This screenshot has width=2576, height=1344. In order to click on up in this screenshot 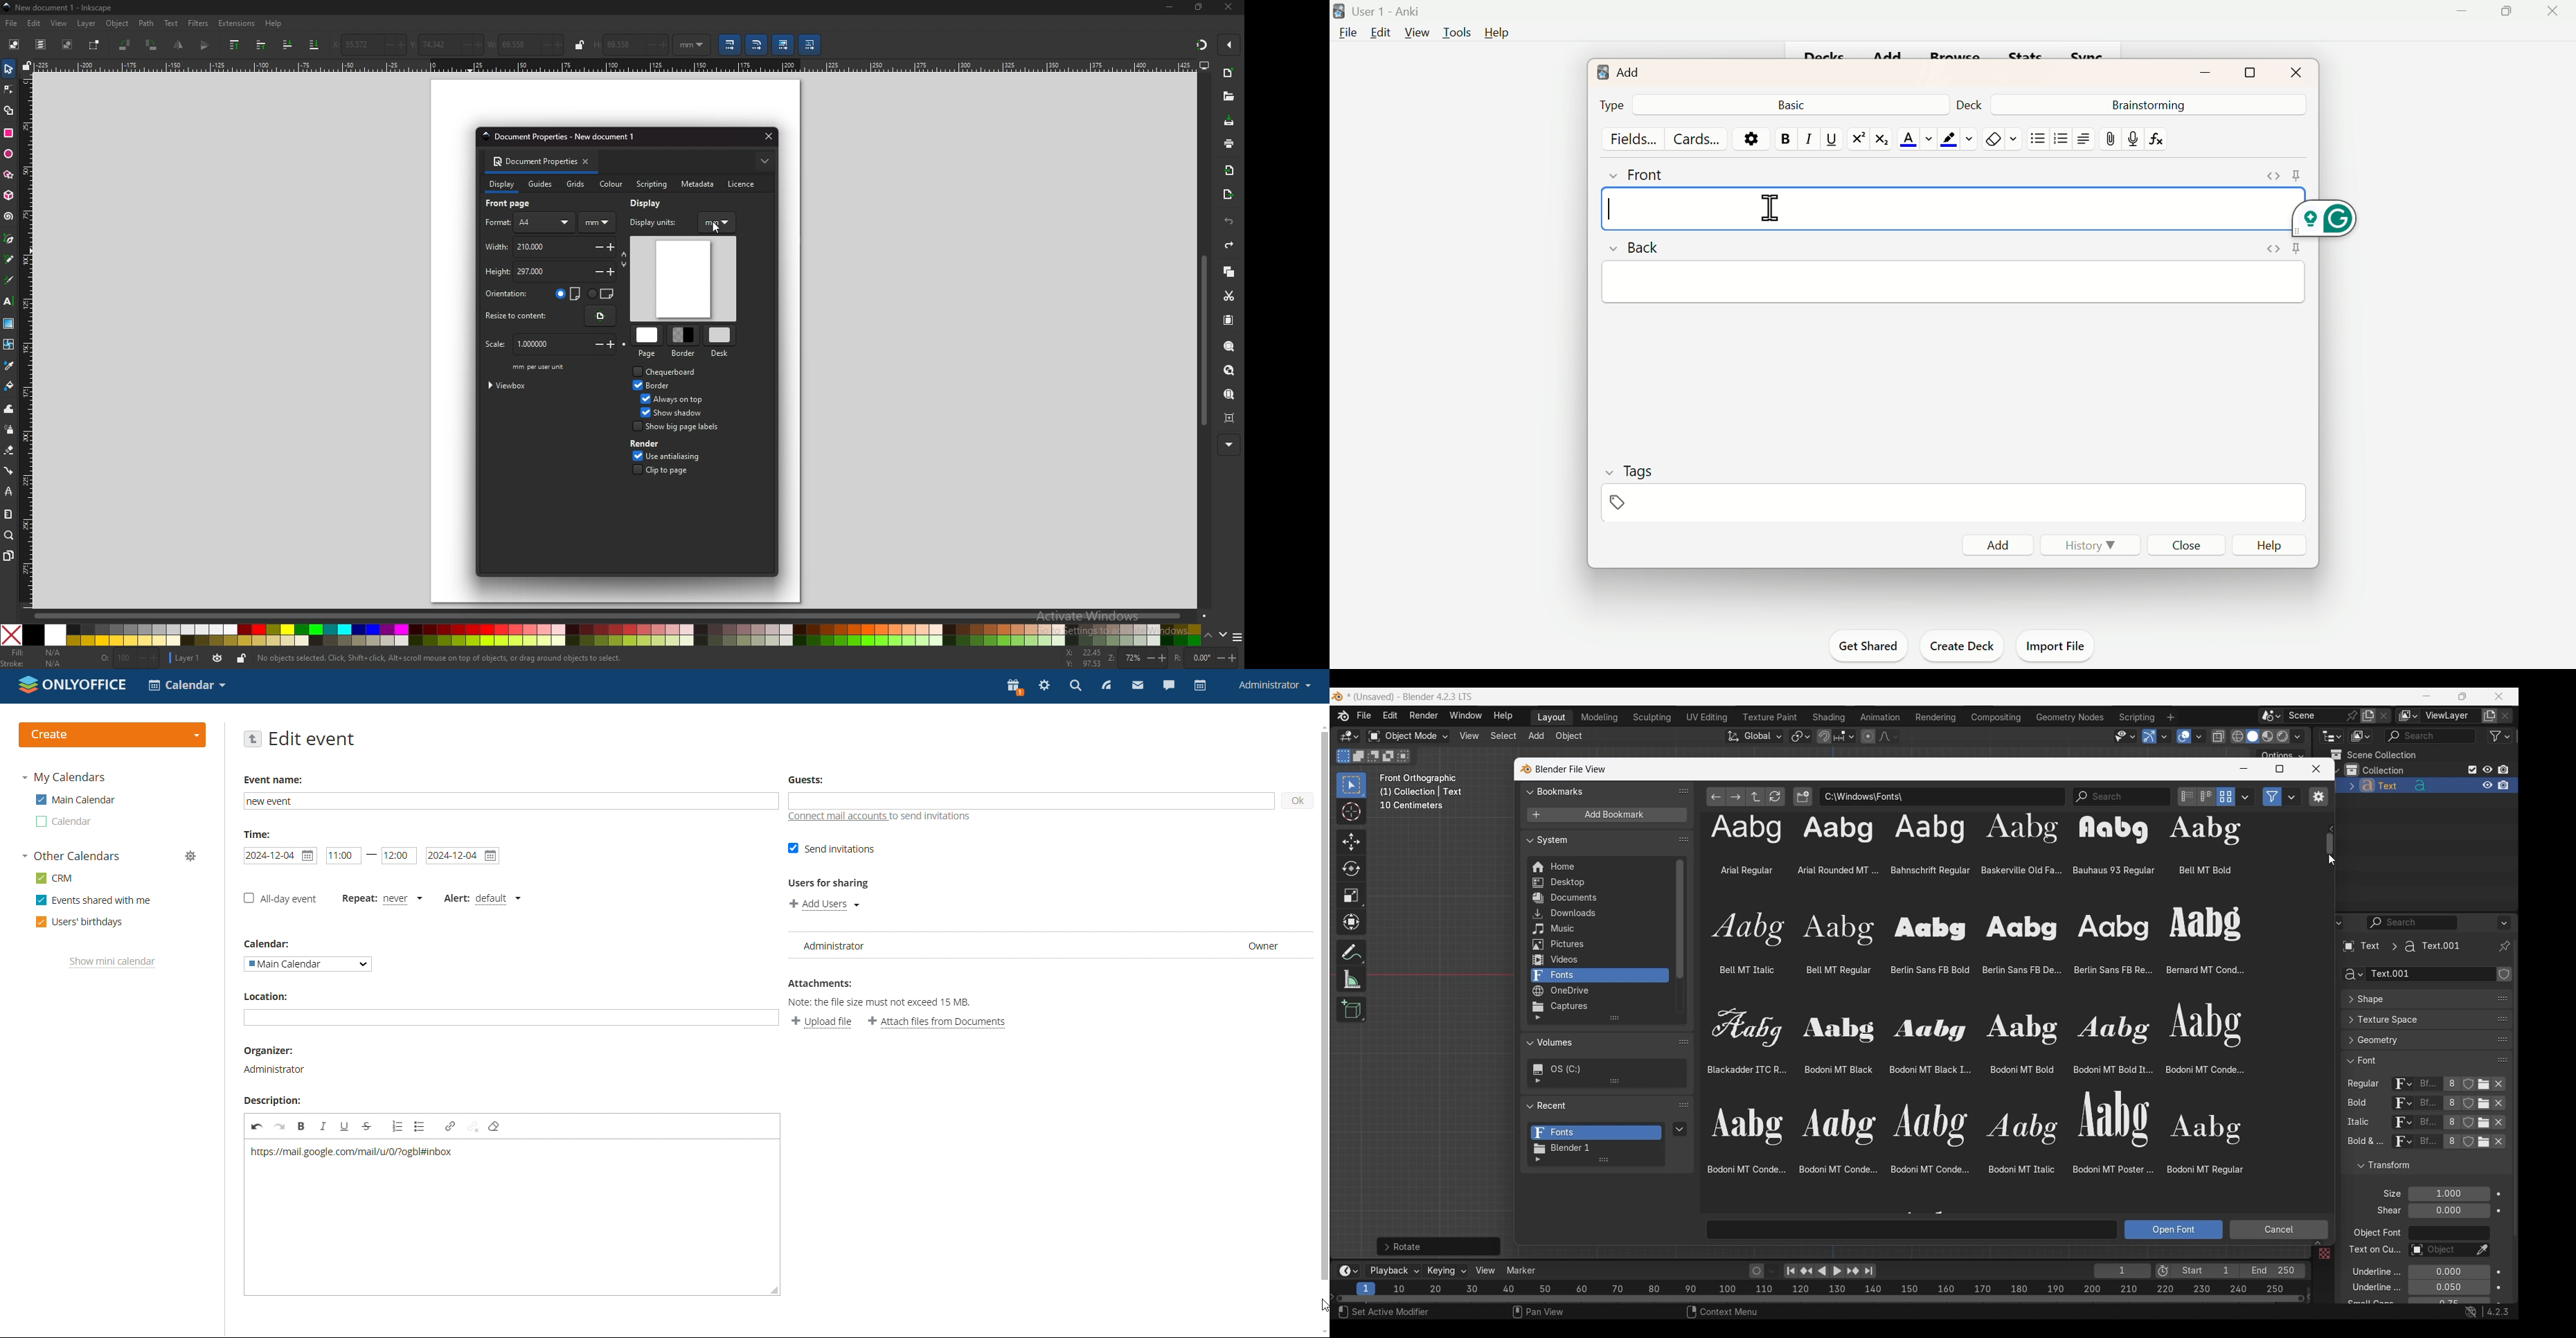, I will do `click(1208, 635)`.